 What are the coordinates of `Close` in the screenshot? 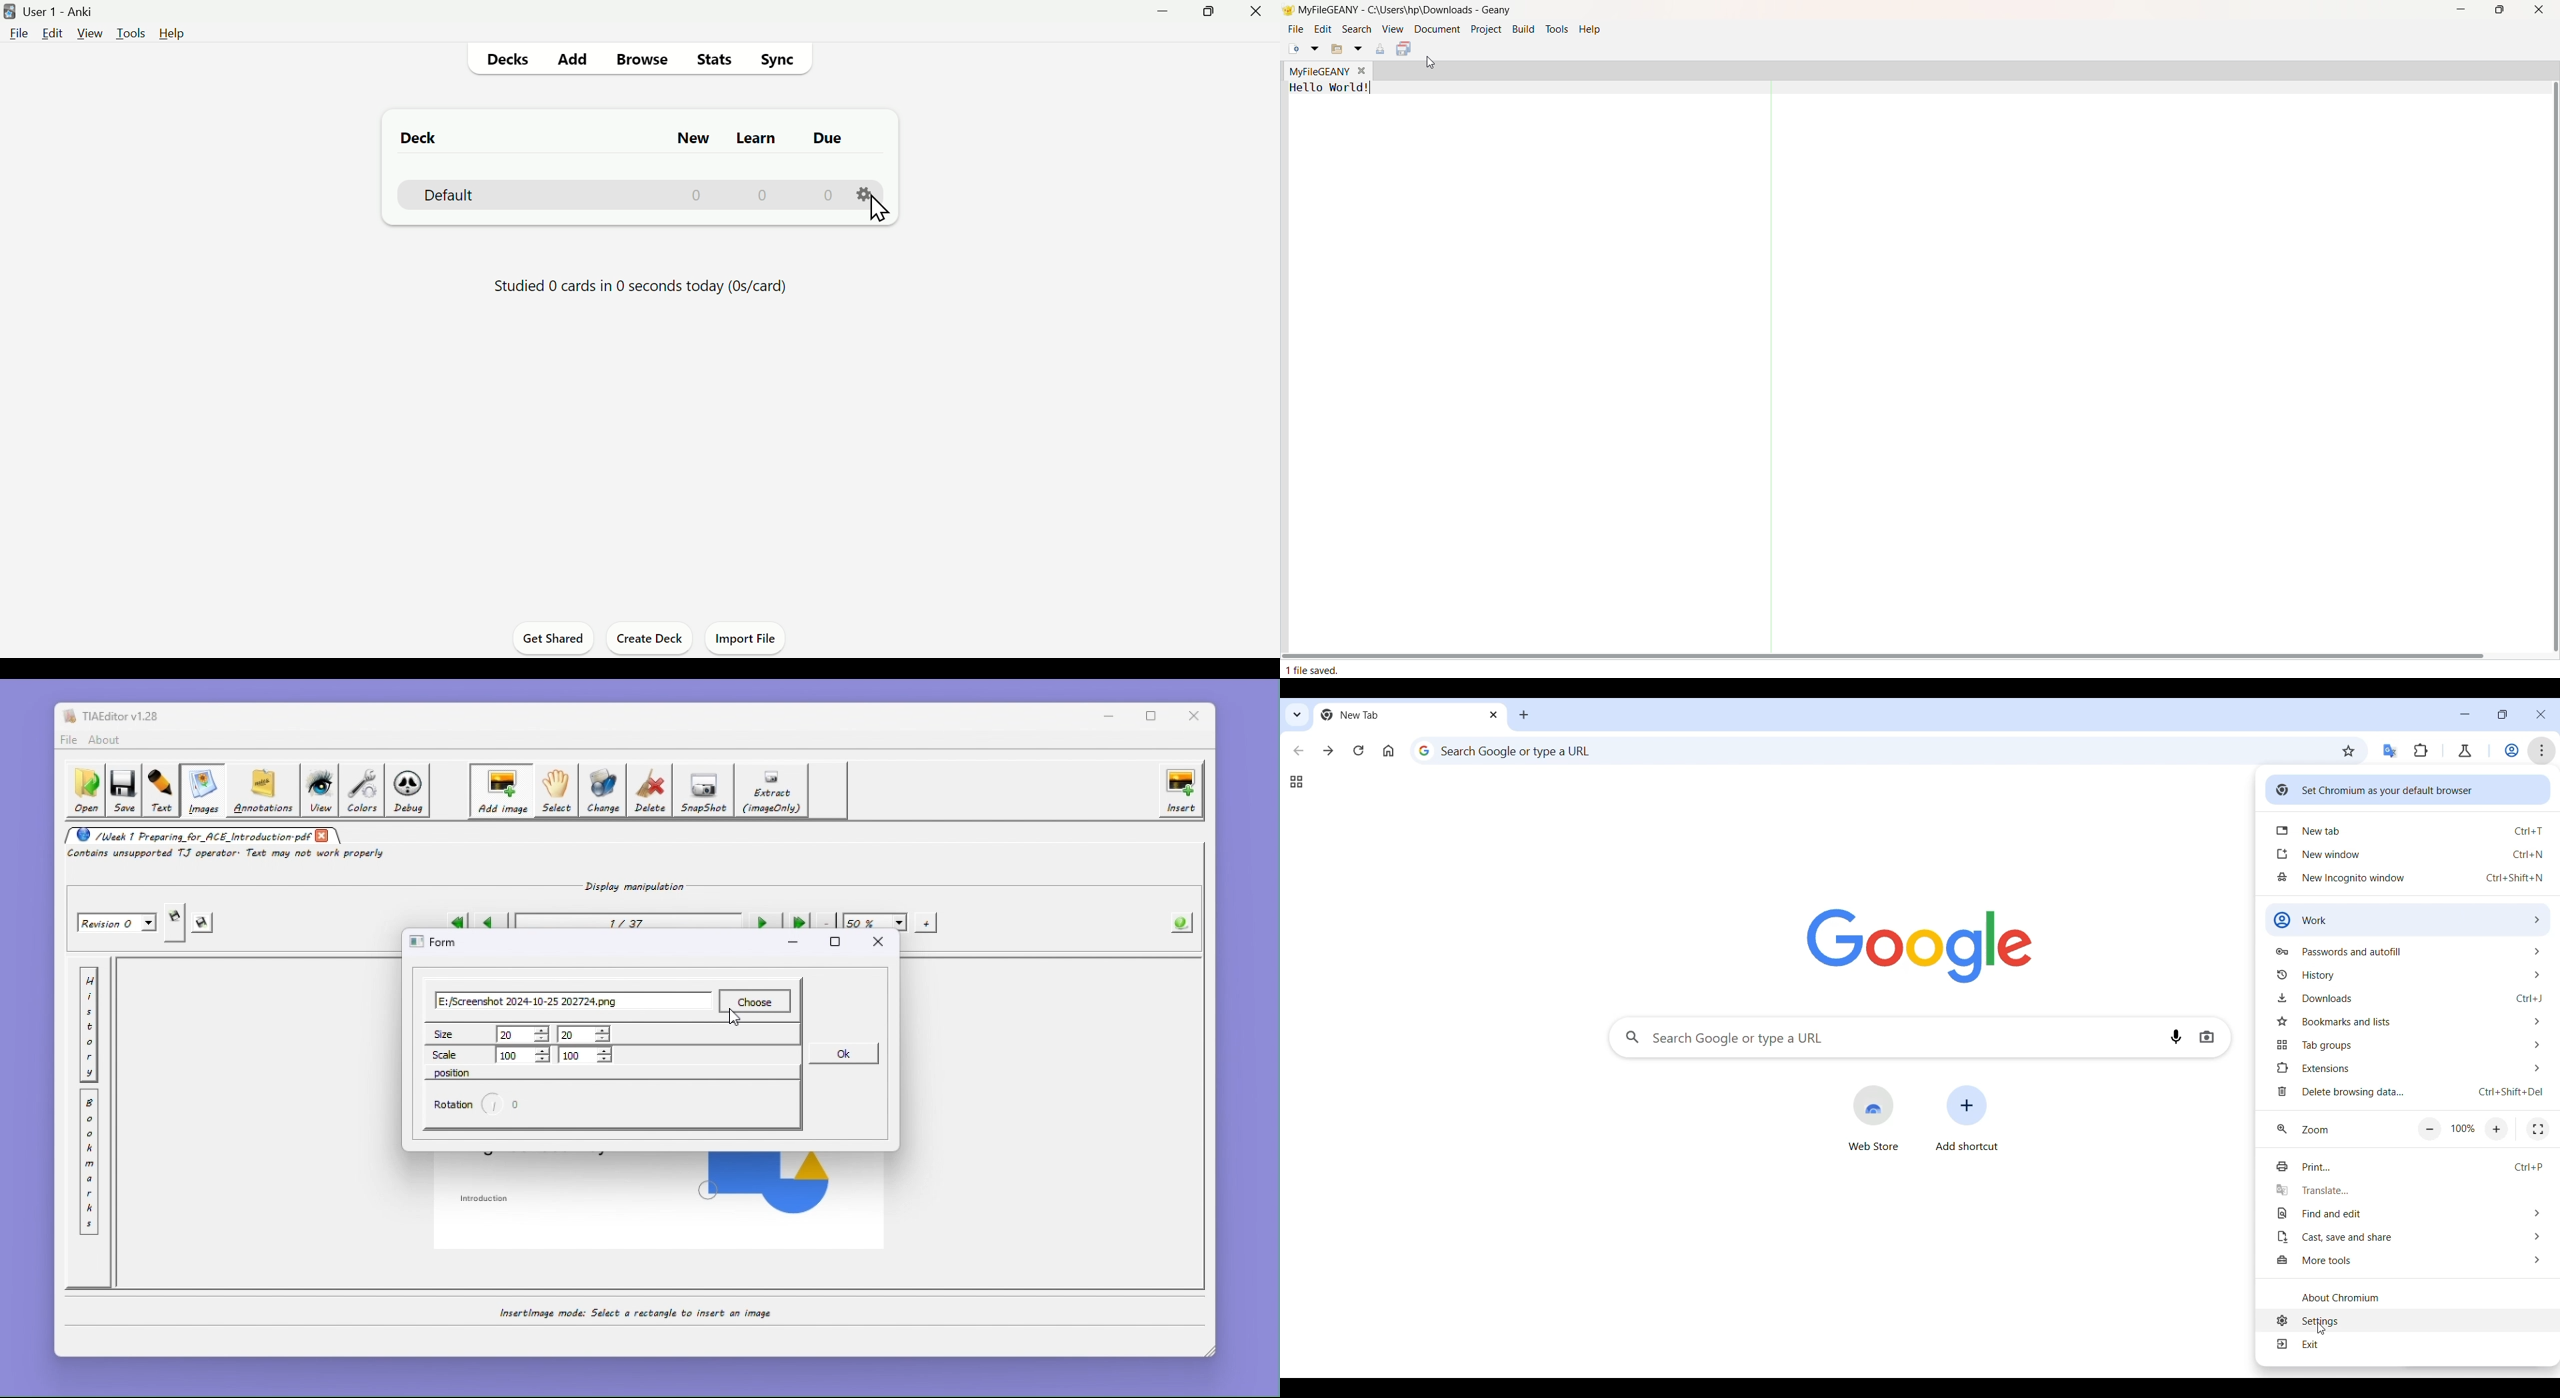 It's located at (1364, 71).